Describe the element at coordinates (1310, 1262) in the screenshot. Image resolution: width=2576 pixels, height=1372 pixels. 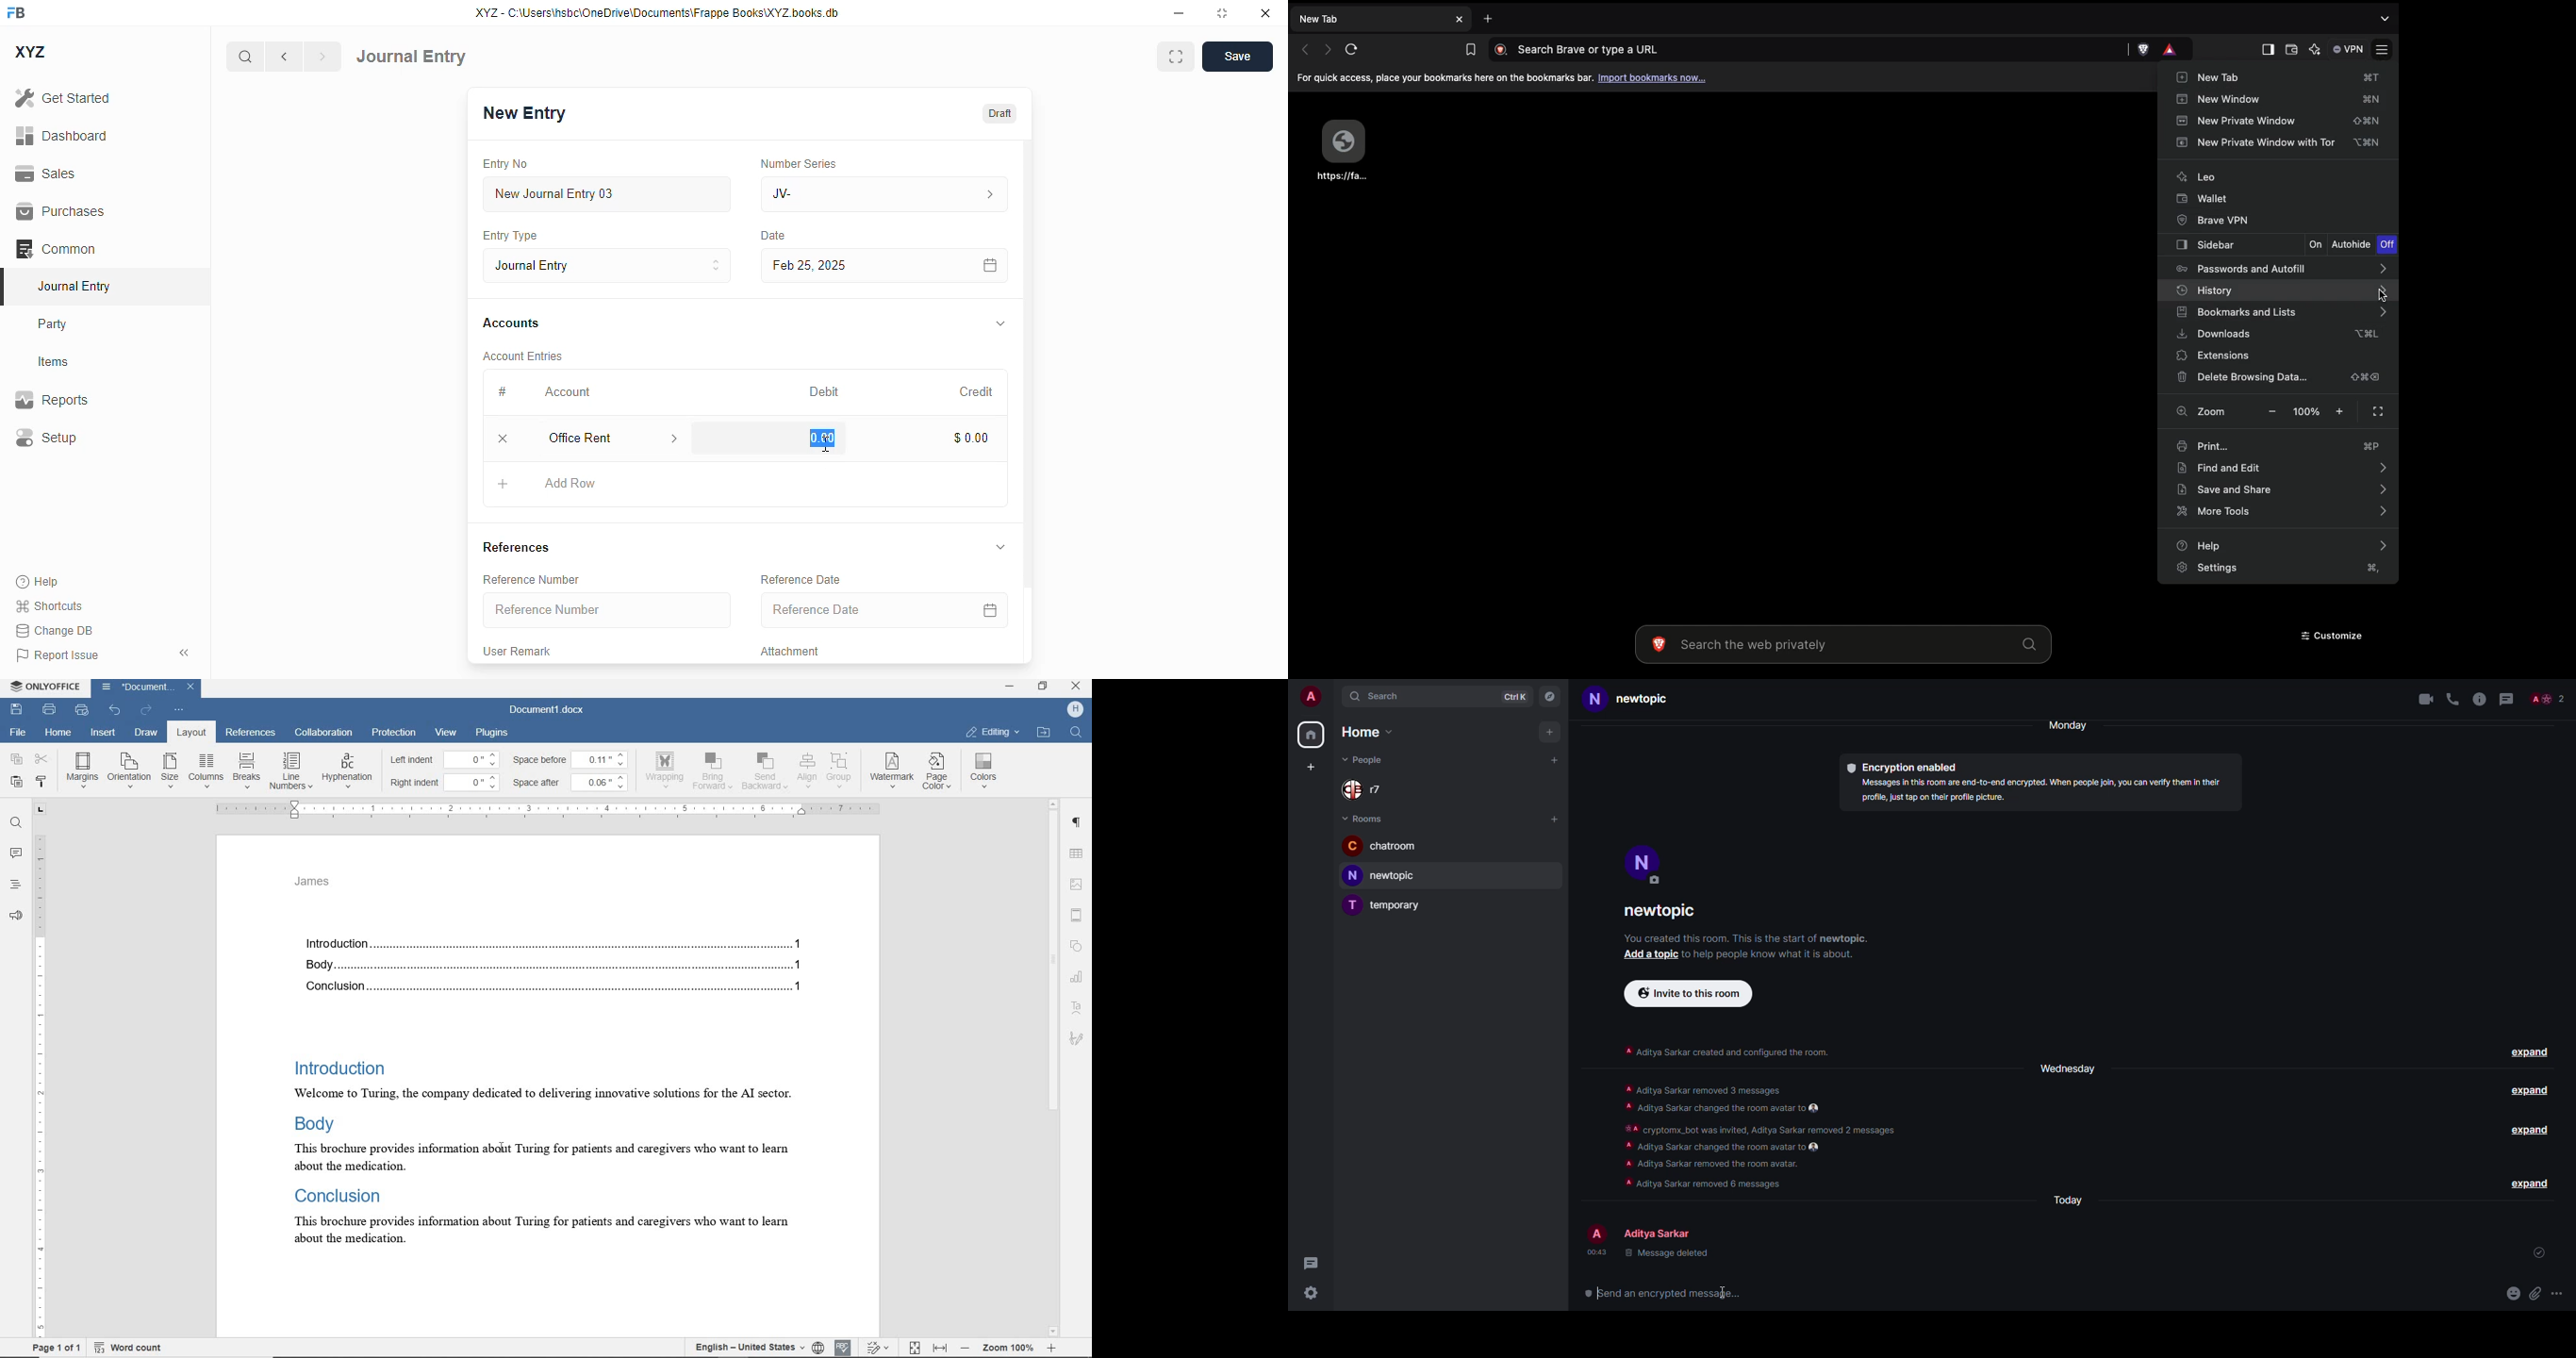
I see `threads` at that location.